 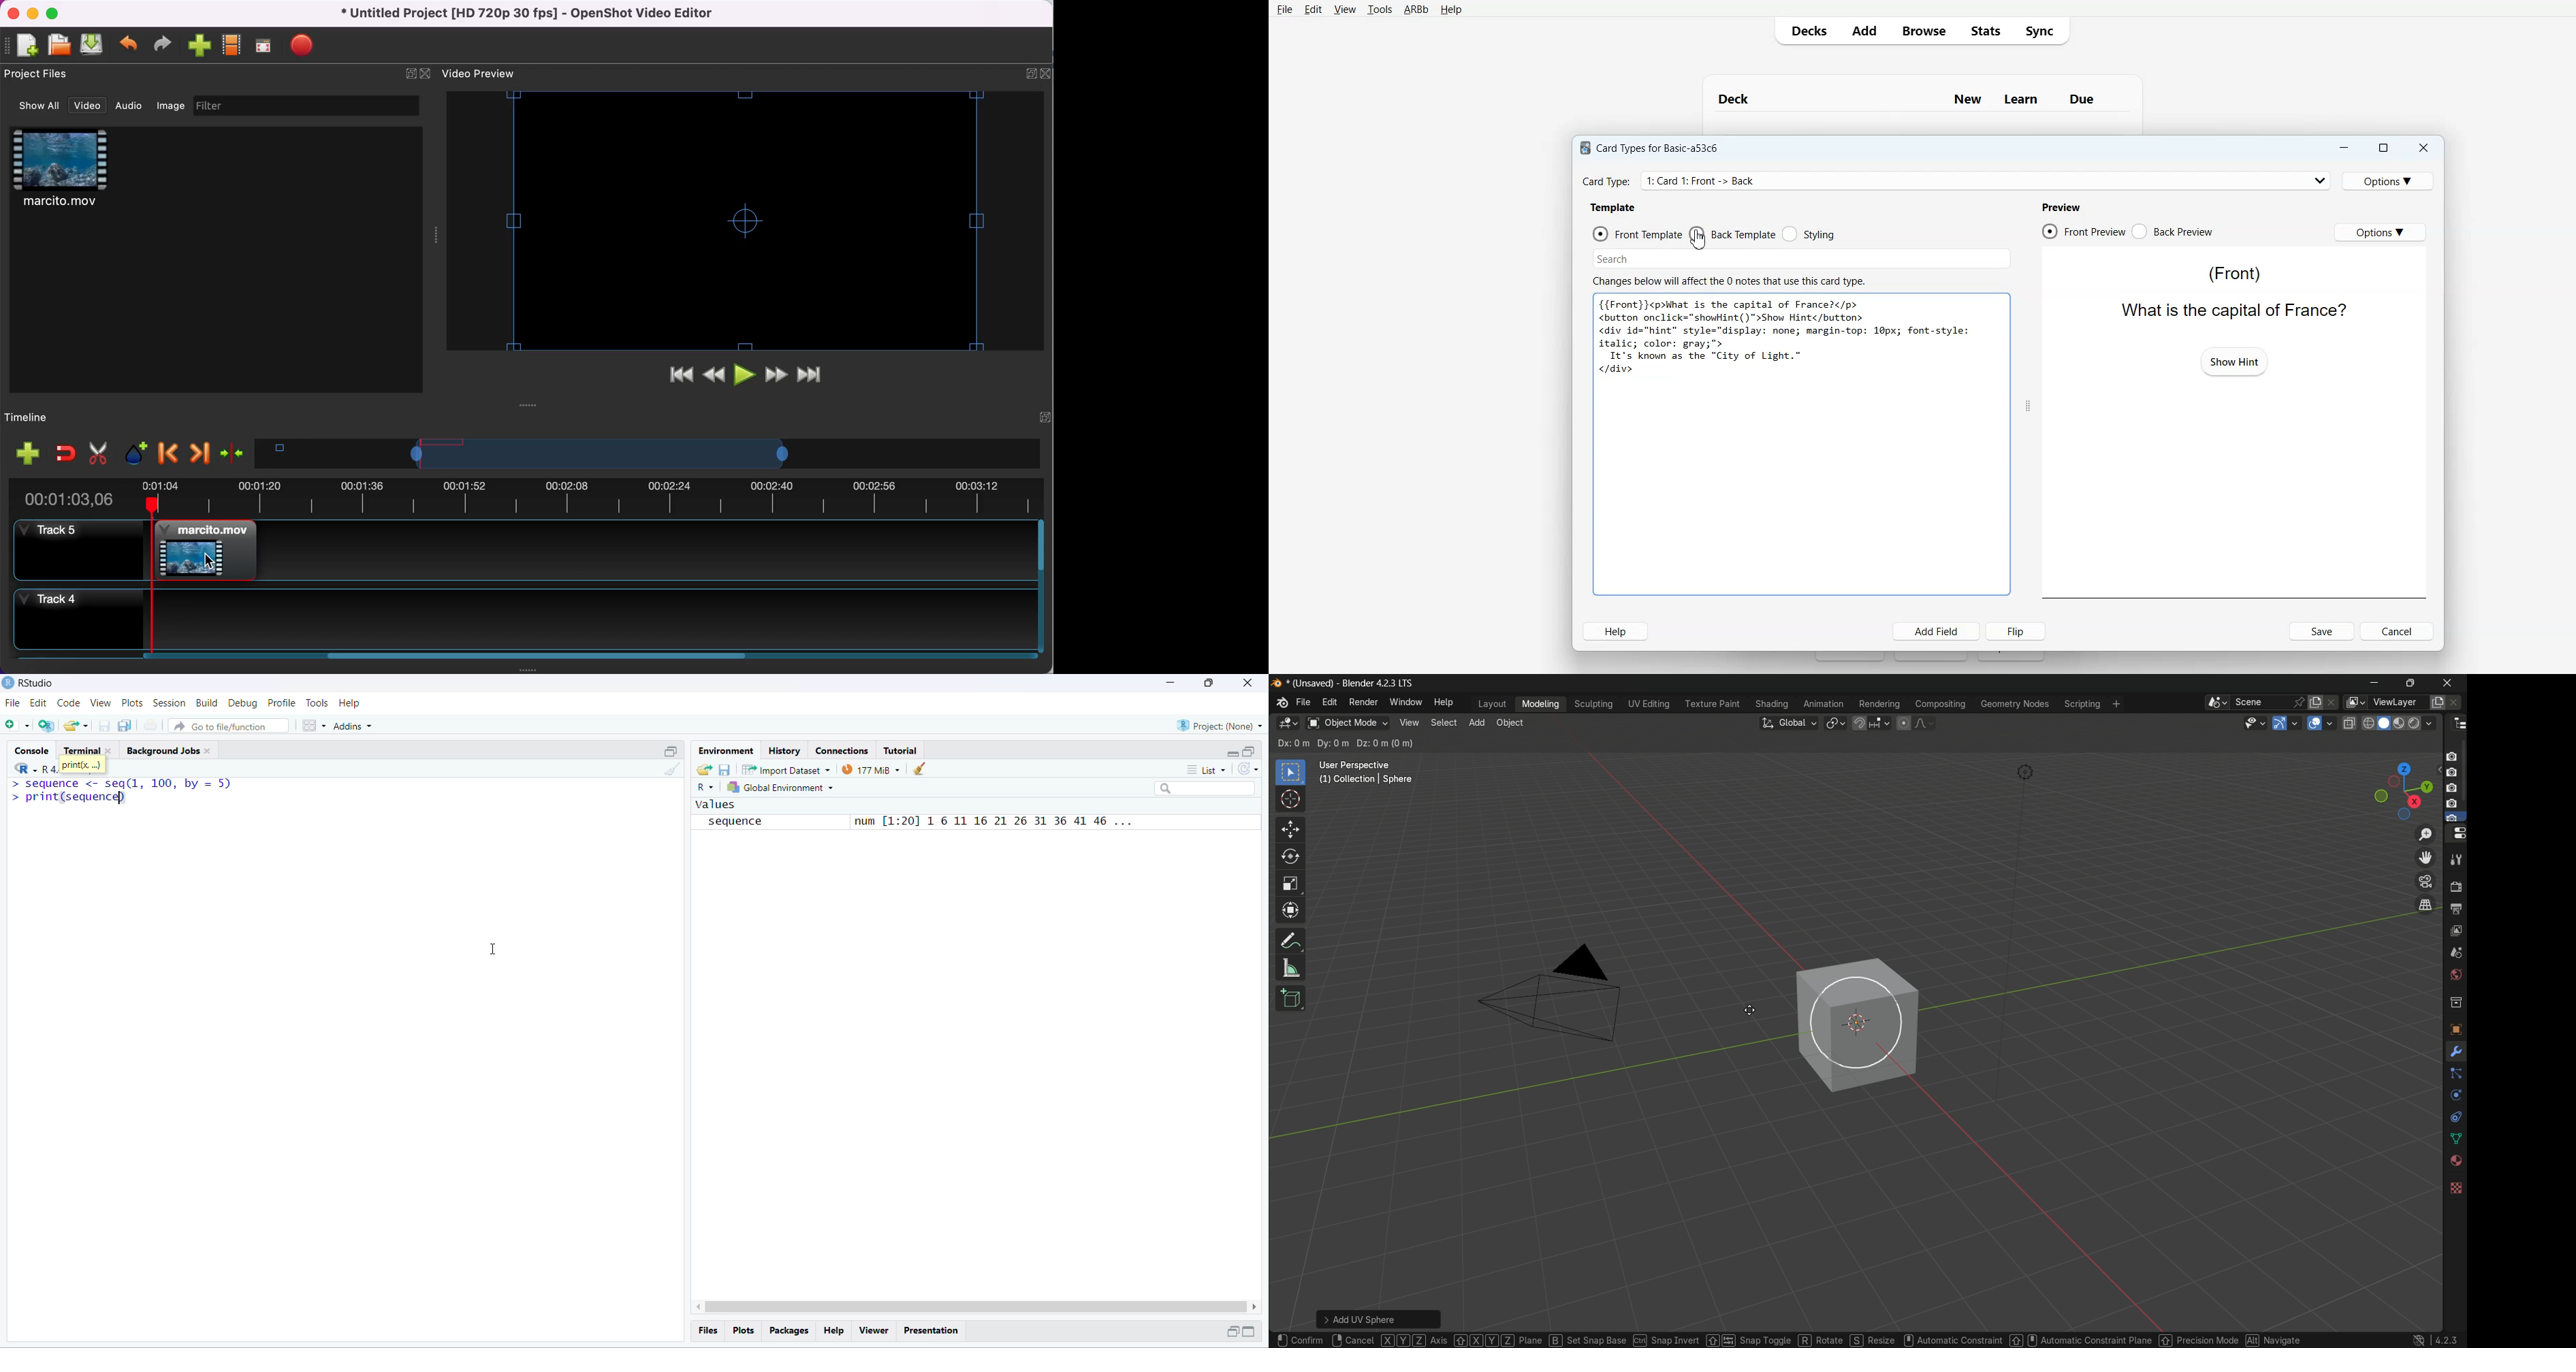 What do you see at coordinates (1231, 1331) in the screenshot?
I see `open in separate window` at bounding box center [1231, 1331].